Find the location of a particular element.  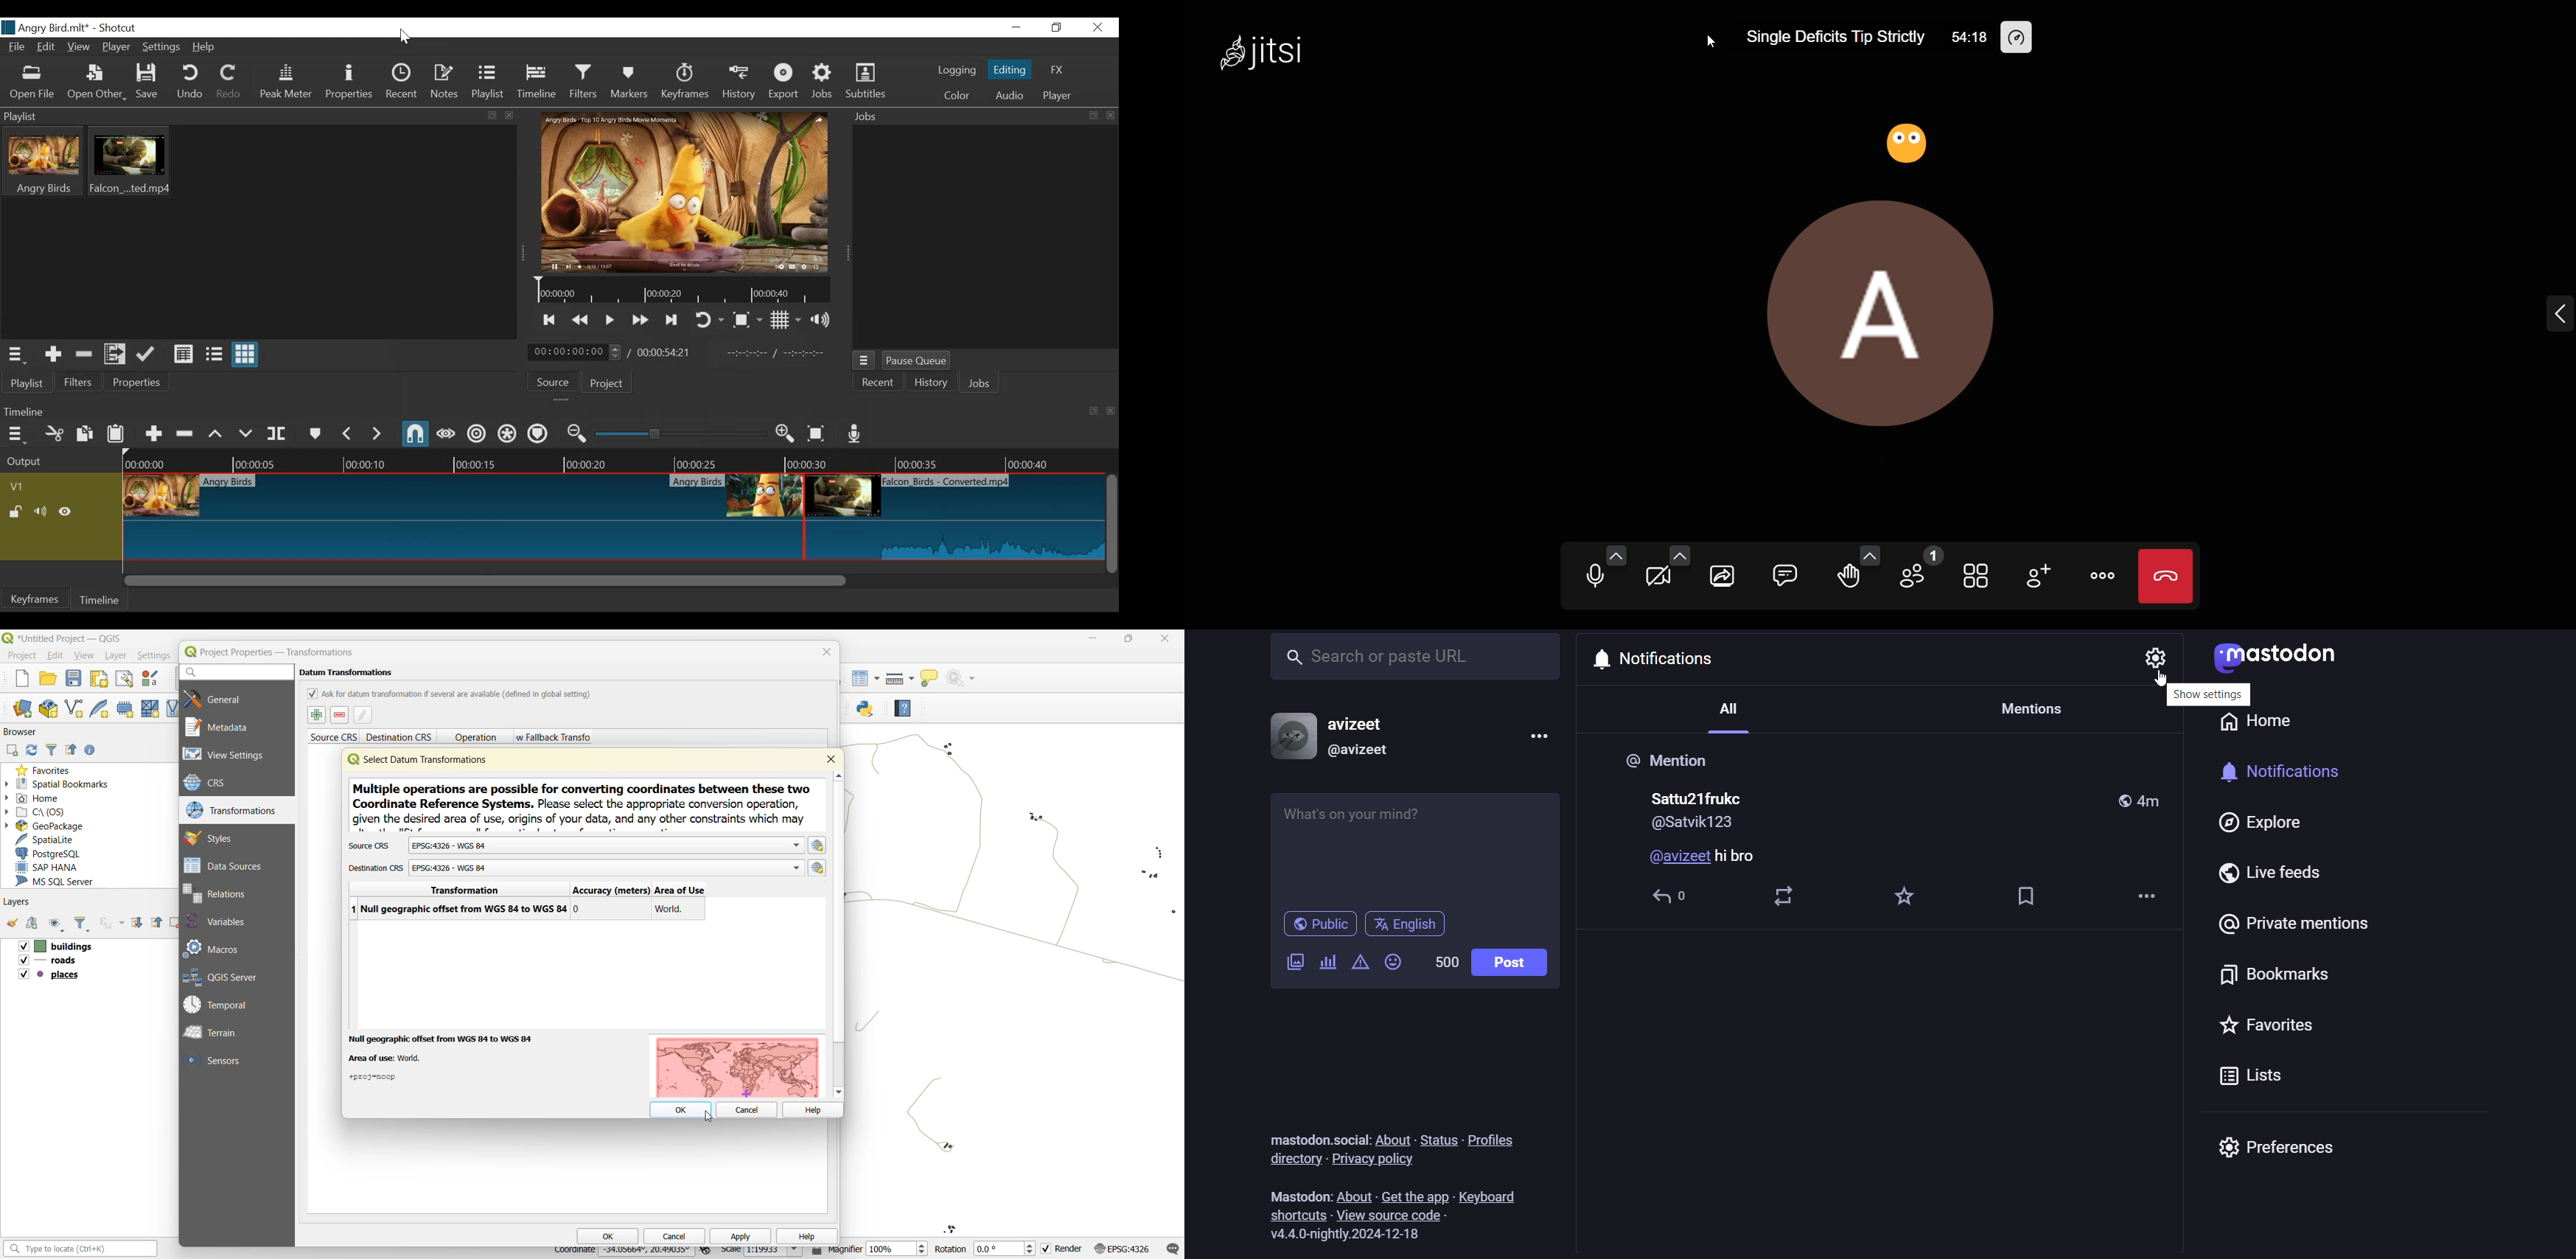

Vertical Scrll bar is located at coordinates (1112, 524).